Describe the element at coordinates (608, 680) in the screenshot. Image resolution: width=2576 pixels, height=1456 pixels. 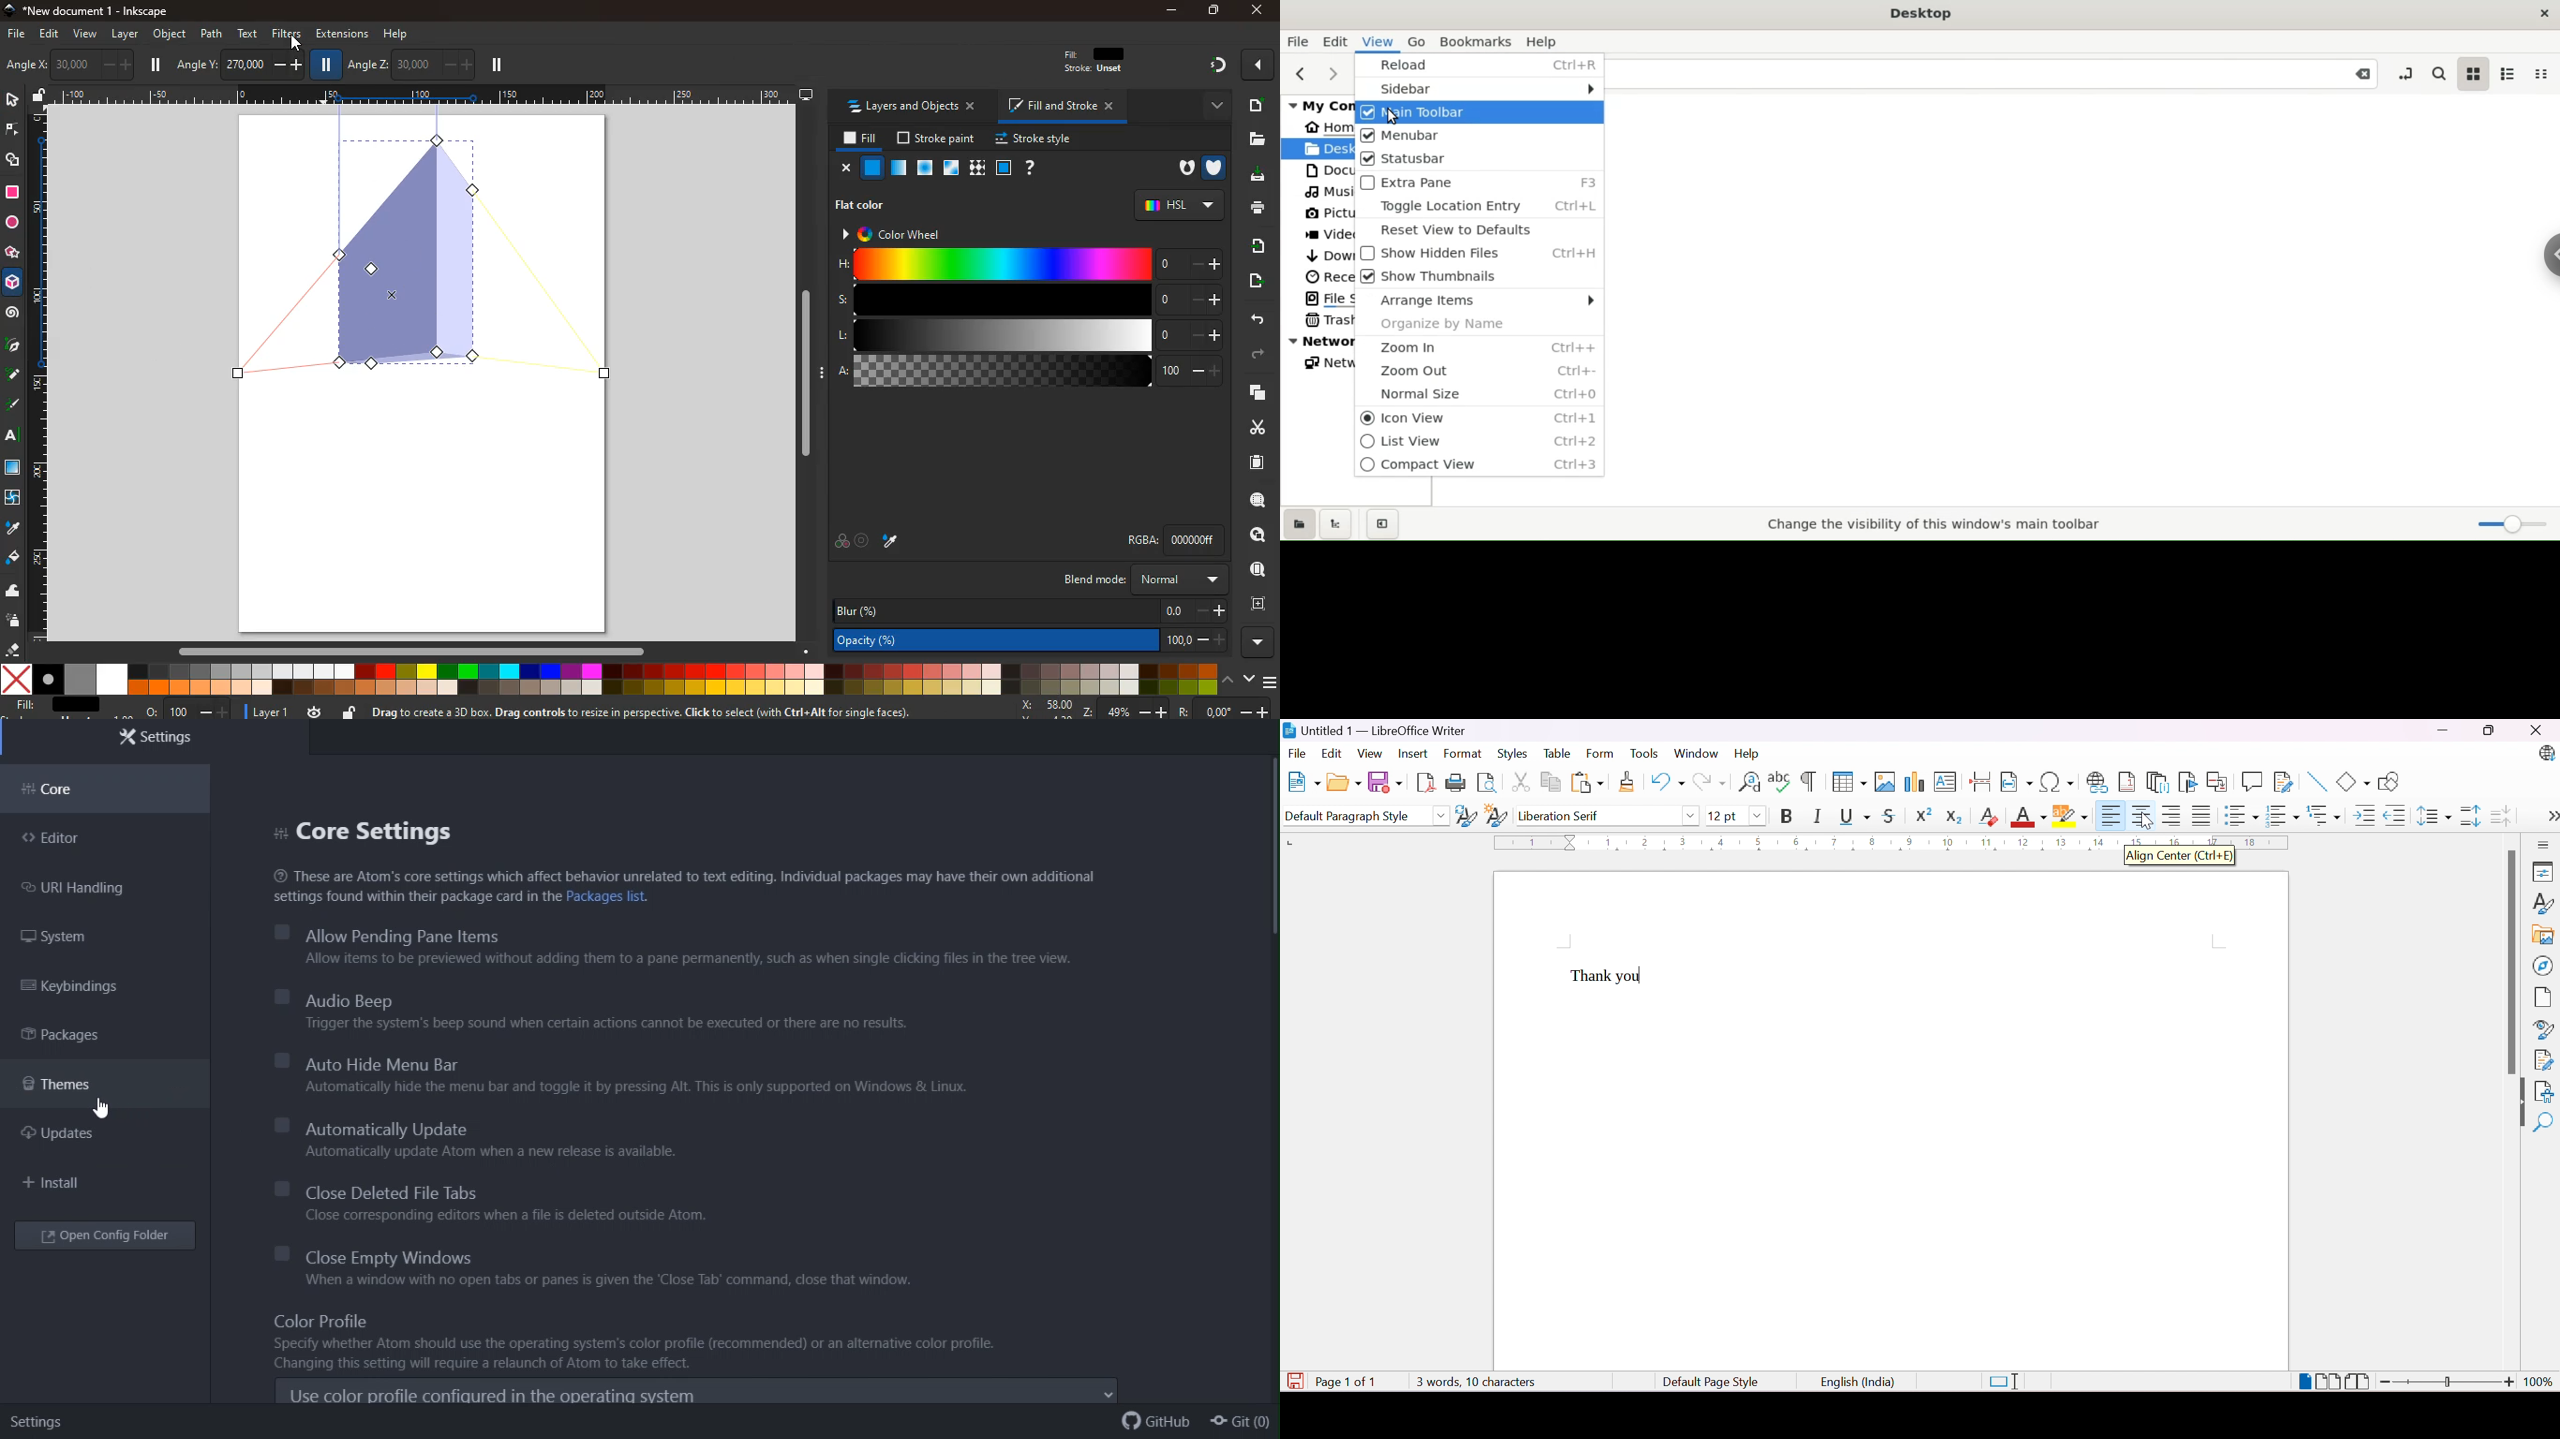
I see `color` at that location.